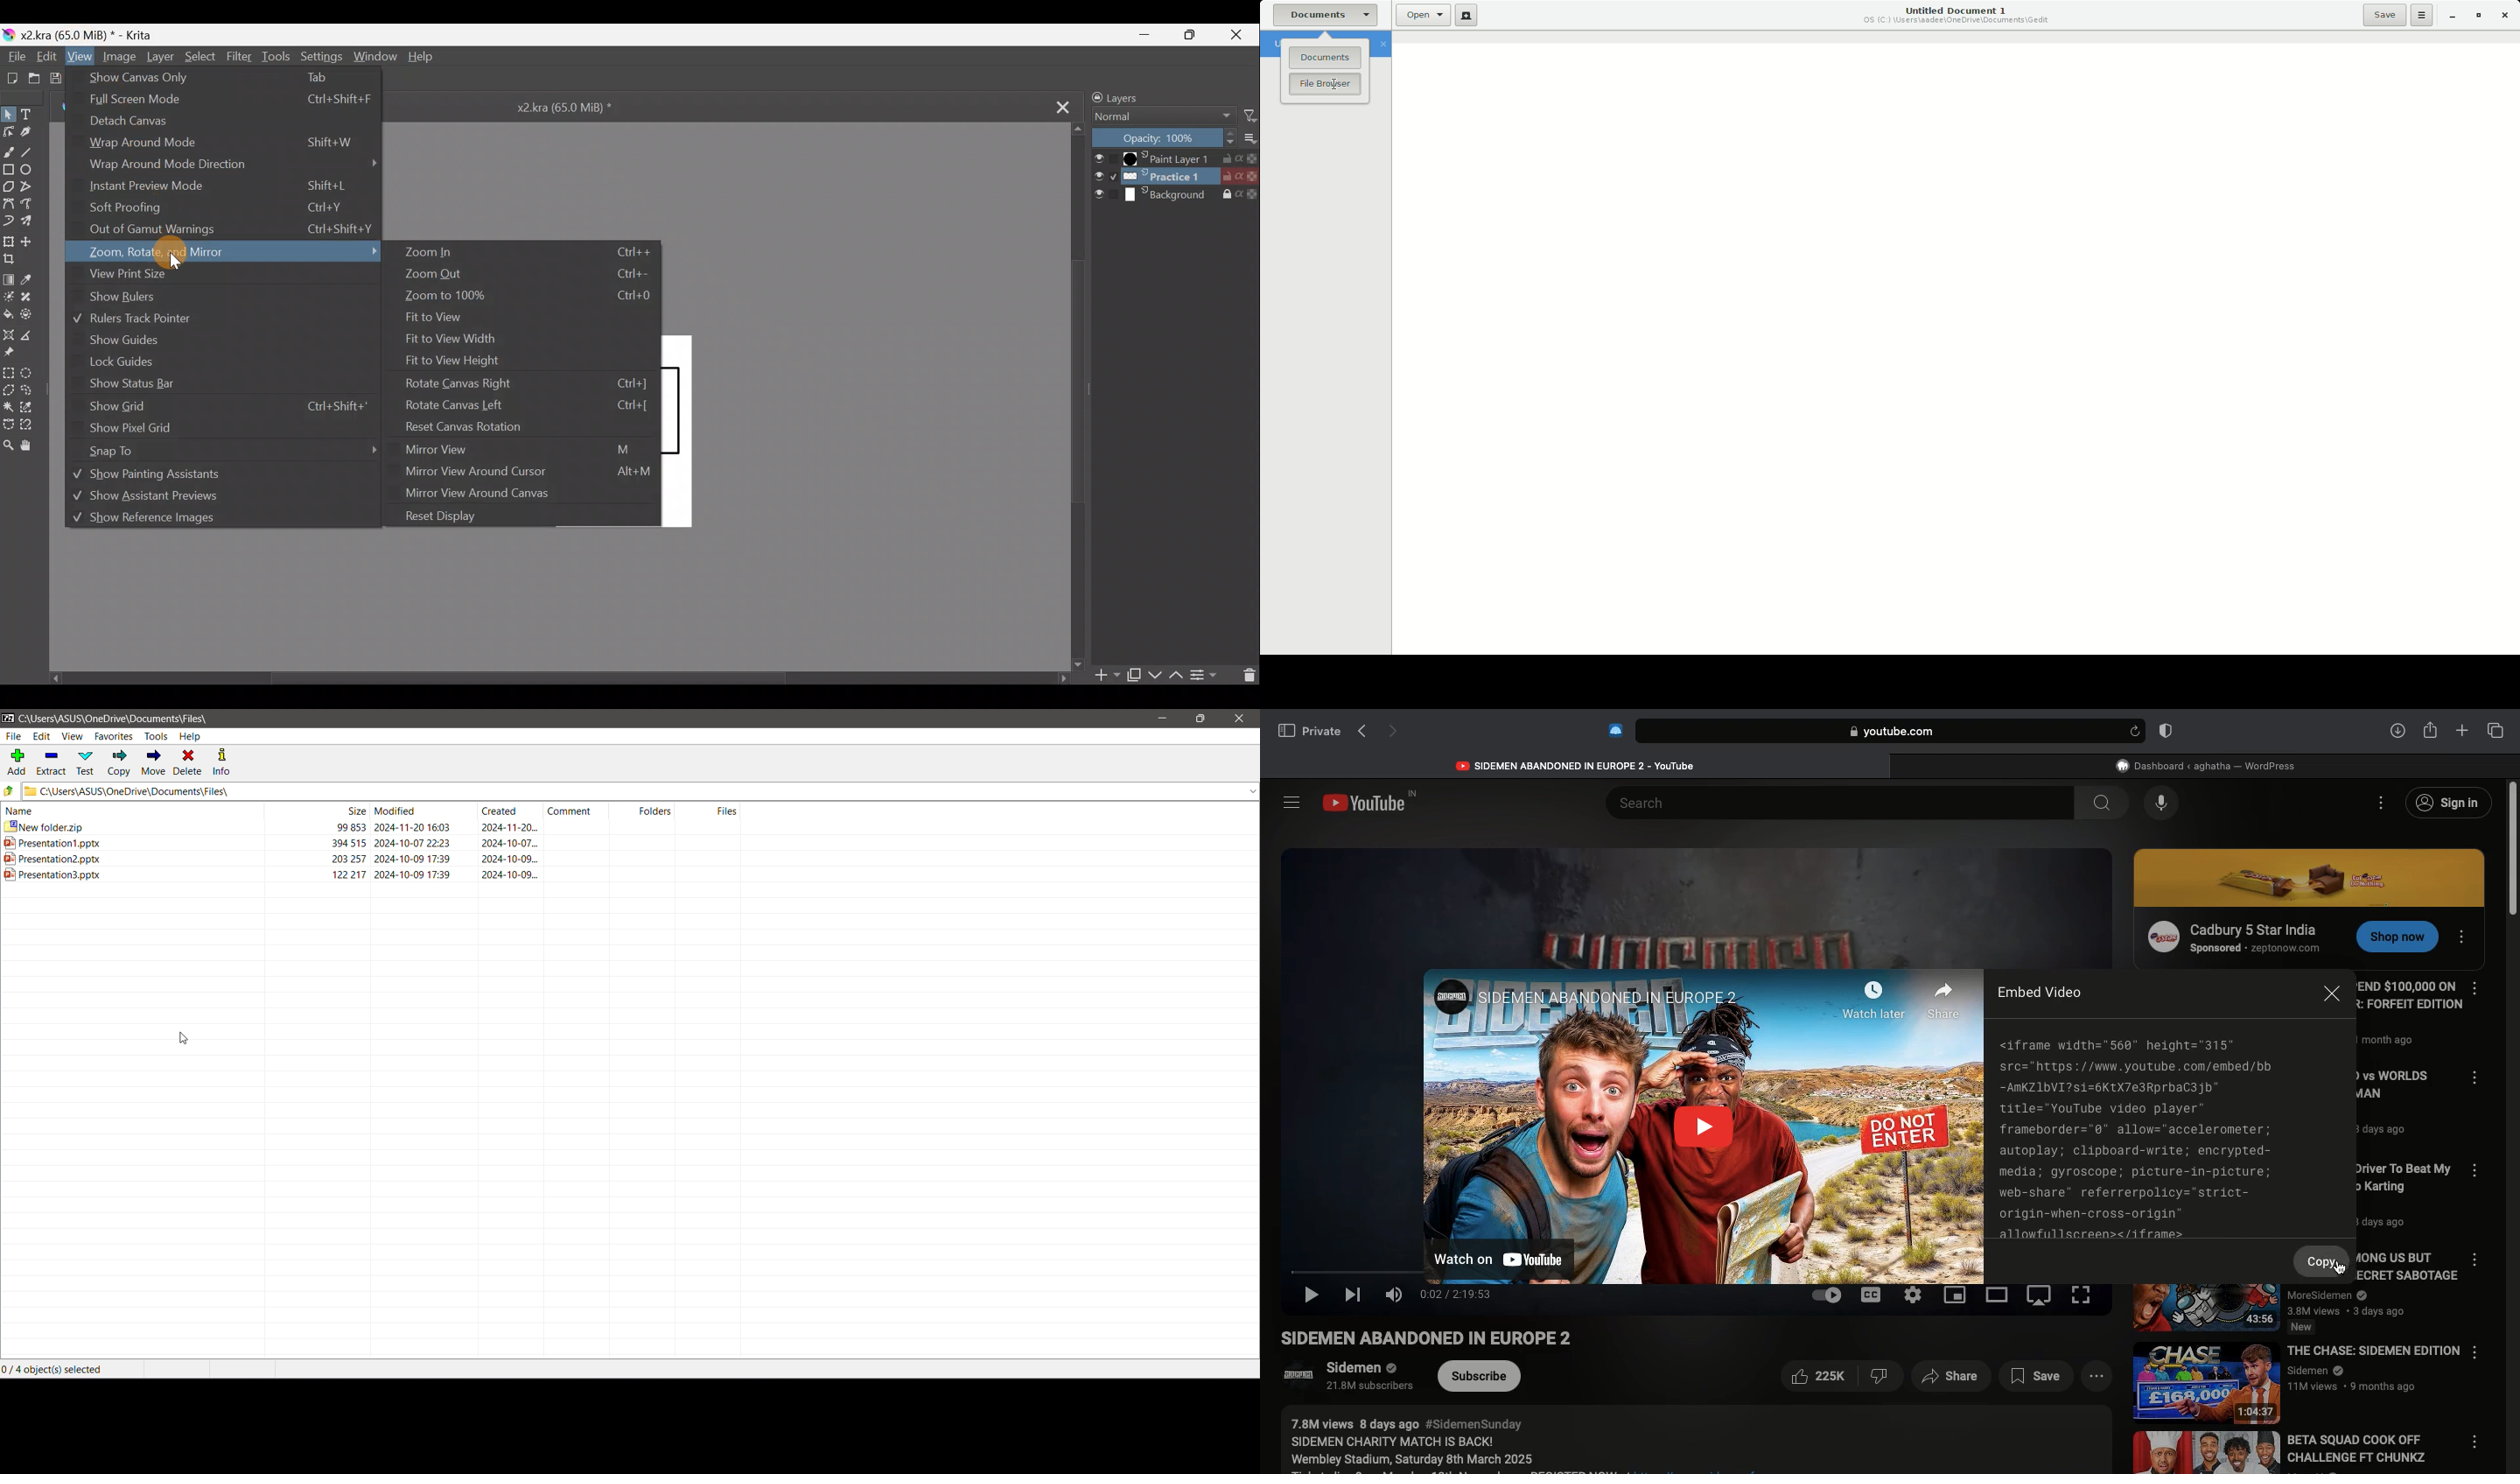 Image resolution: width=2520 pixels, height=1484 pixels. What do you see at coordinates (42, 735) in the screenshot?
I see `Edit` at bounding box center [42, 735].